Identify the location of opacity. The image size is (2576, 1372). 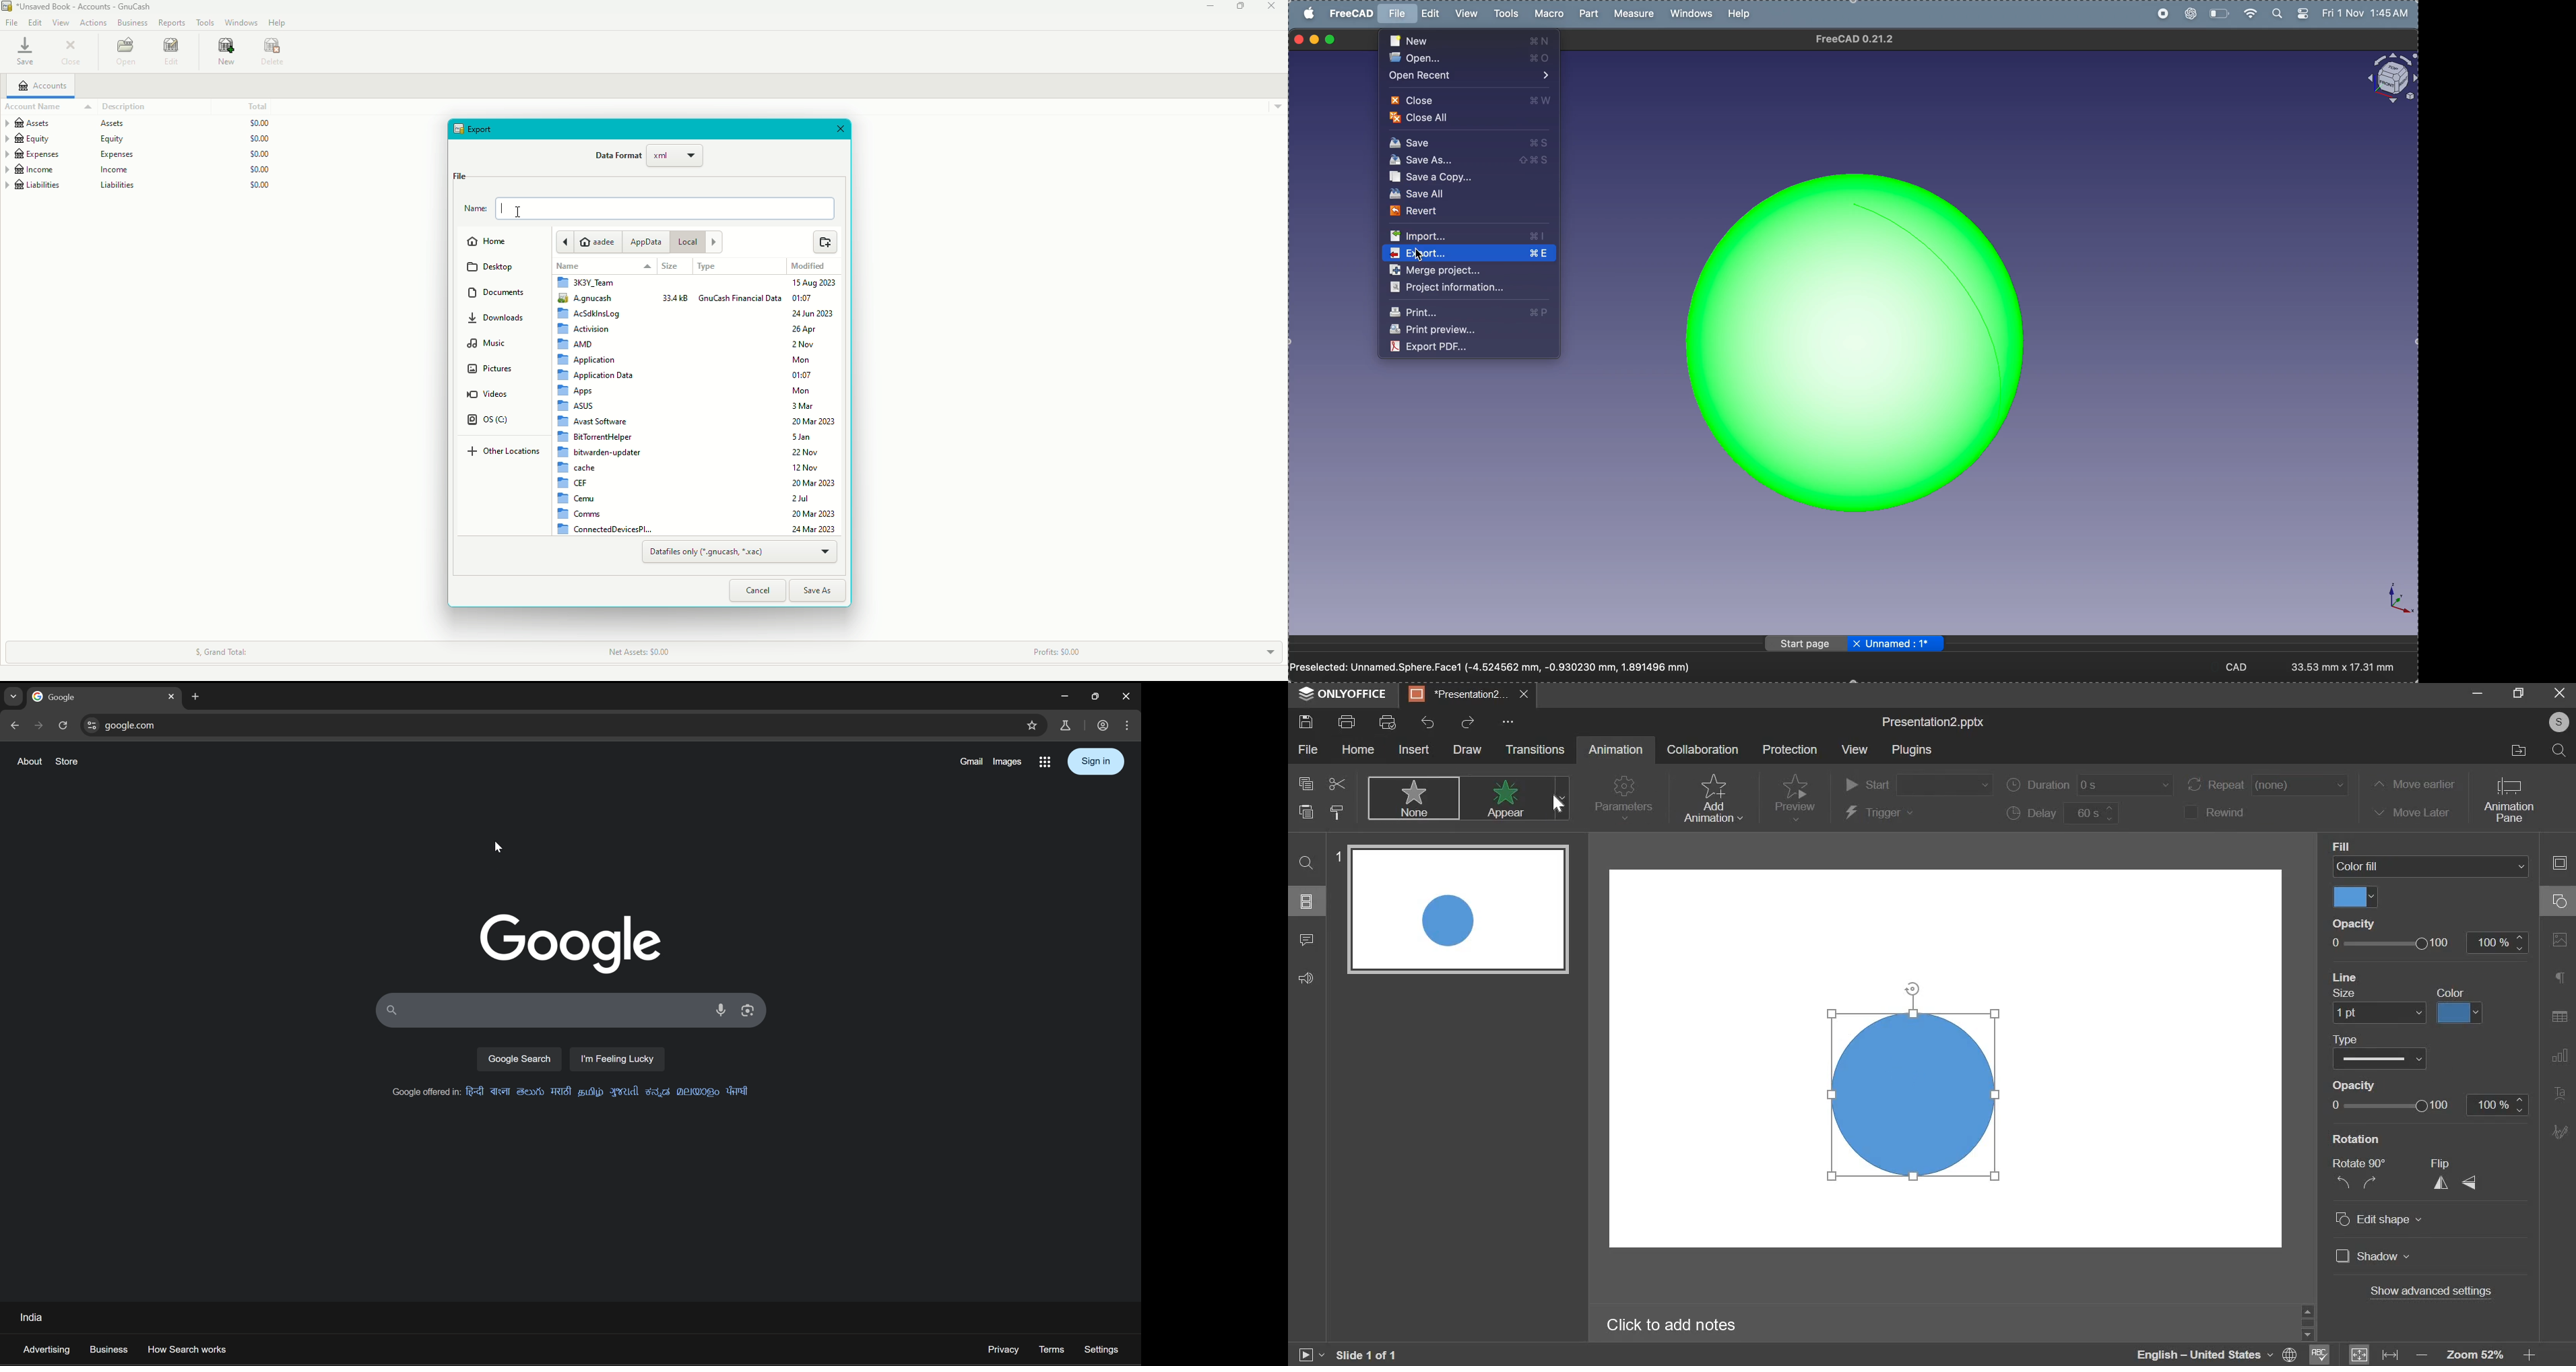
(2430, 942).